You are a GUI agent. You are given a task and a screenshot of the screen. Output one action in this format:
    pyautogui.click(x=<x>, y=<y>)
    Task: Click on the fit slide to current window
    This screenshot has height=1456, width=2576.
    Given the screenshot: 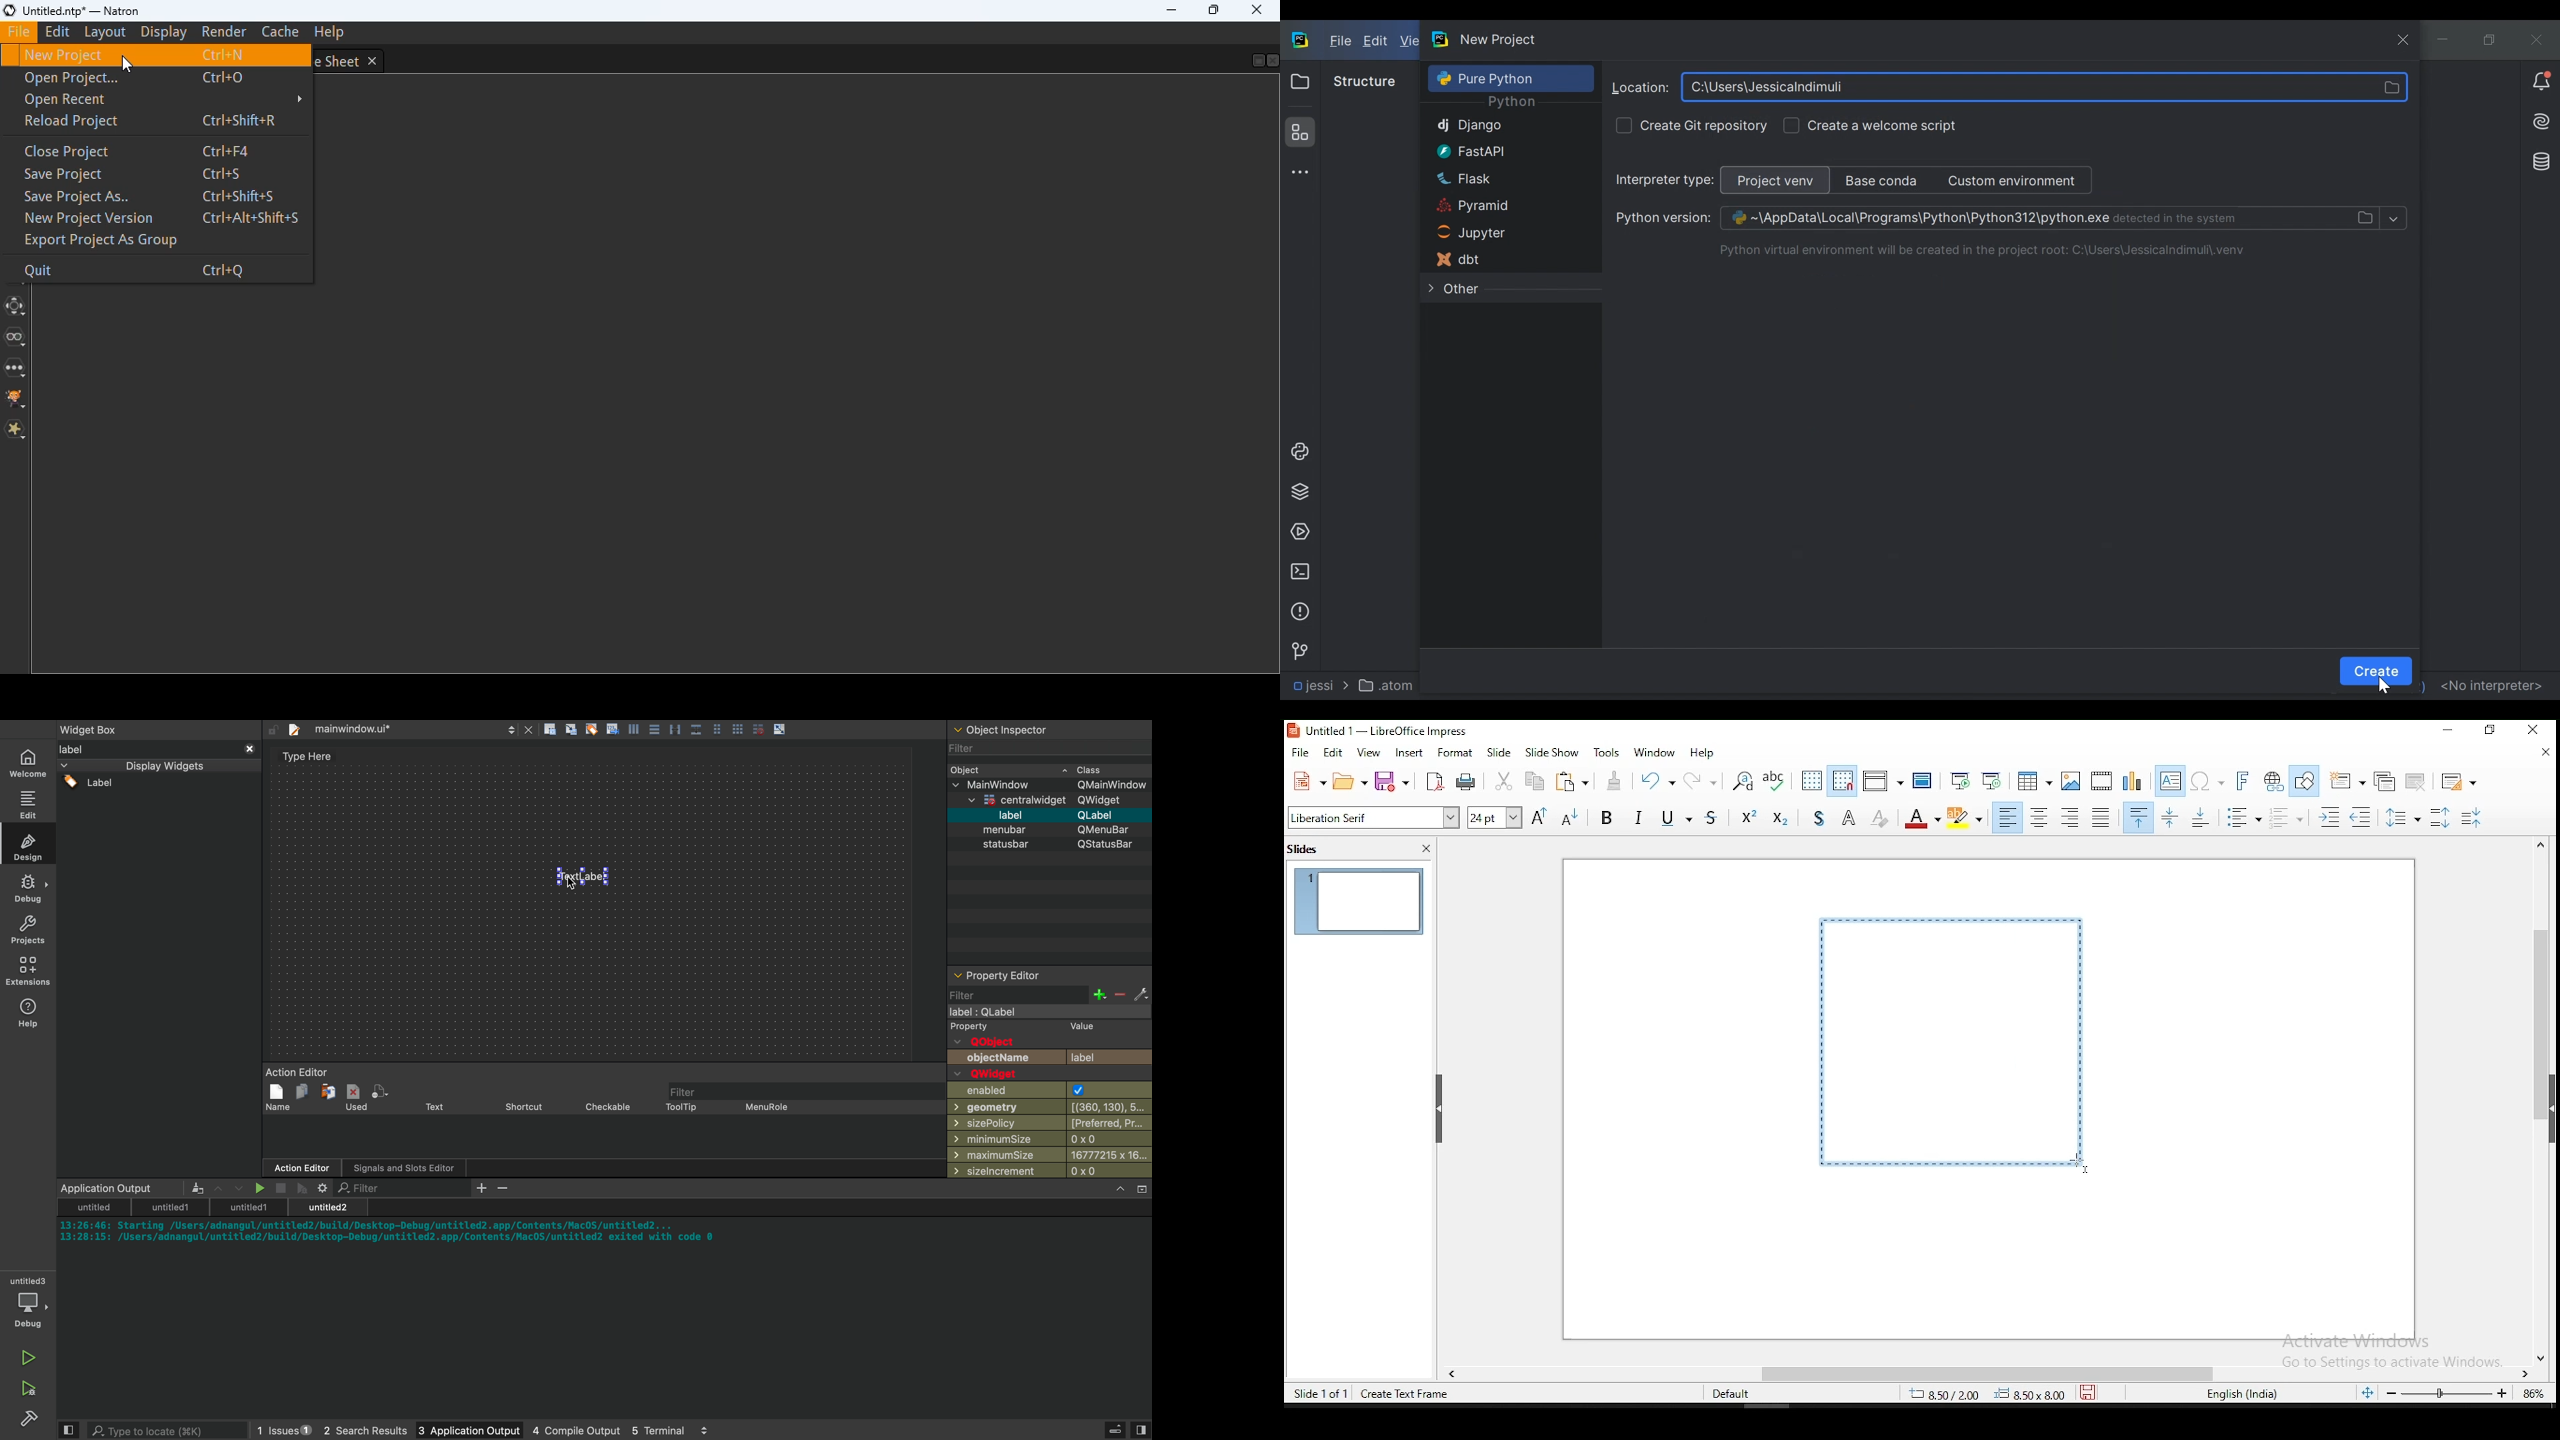 What is the action you would take?
    pyautogui.click(x=2367, y=1392)
    